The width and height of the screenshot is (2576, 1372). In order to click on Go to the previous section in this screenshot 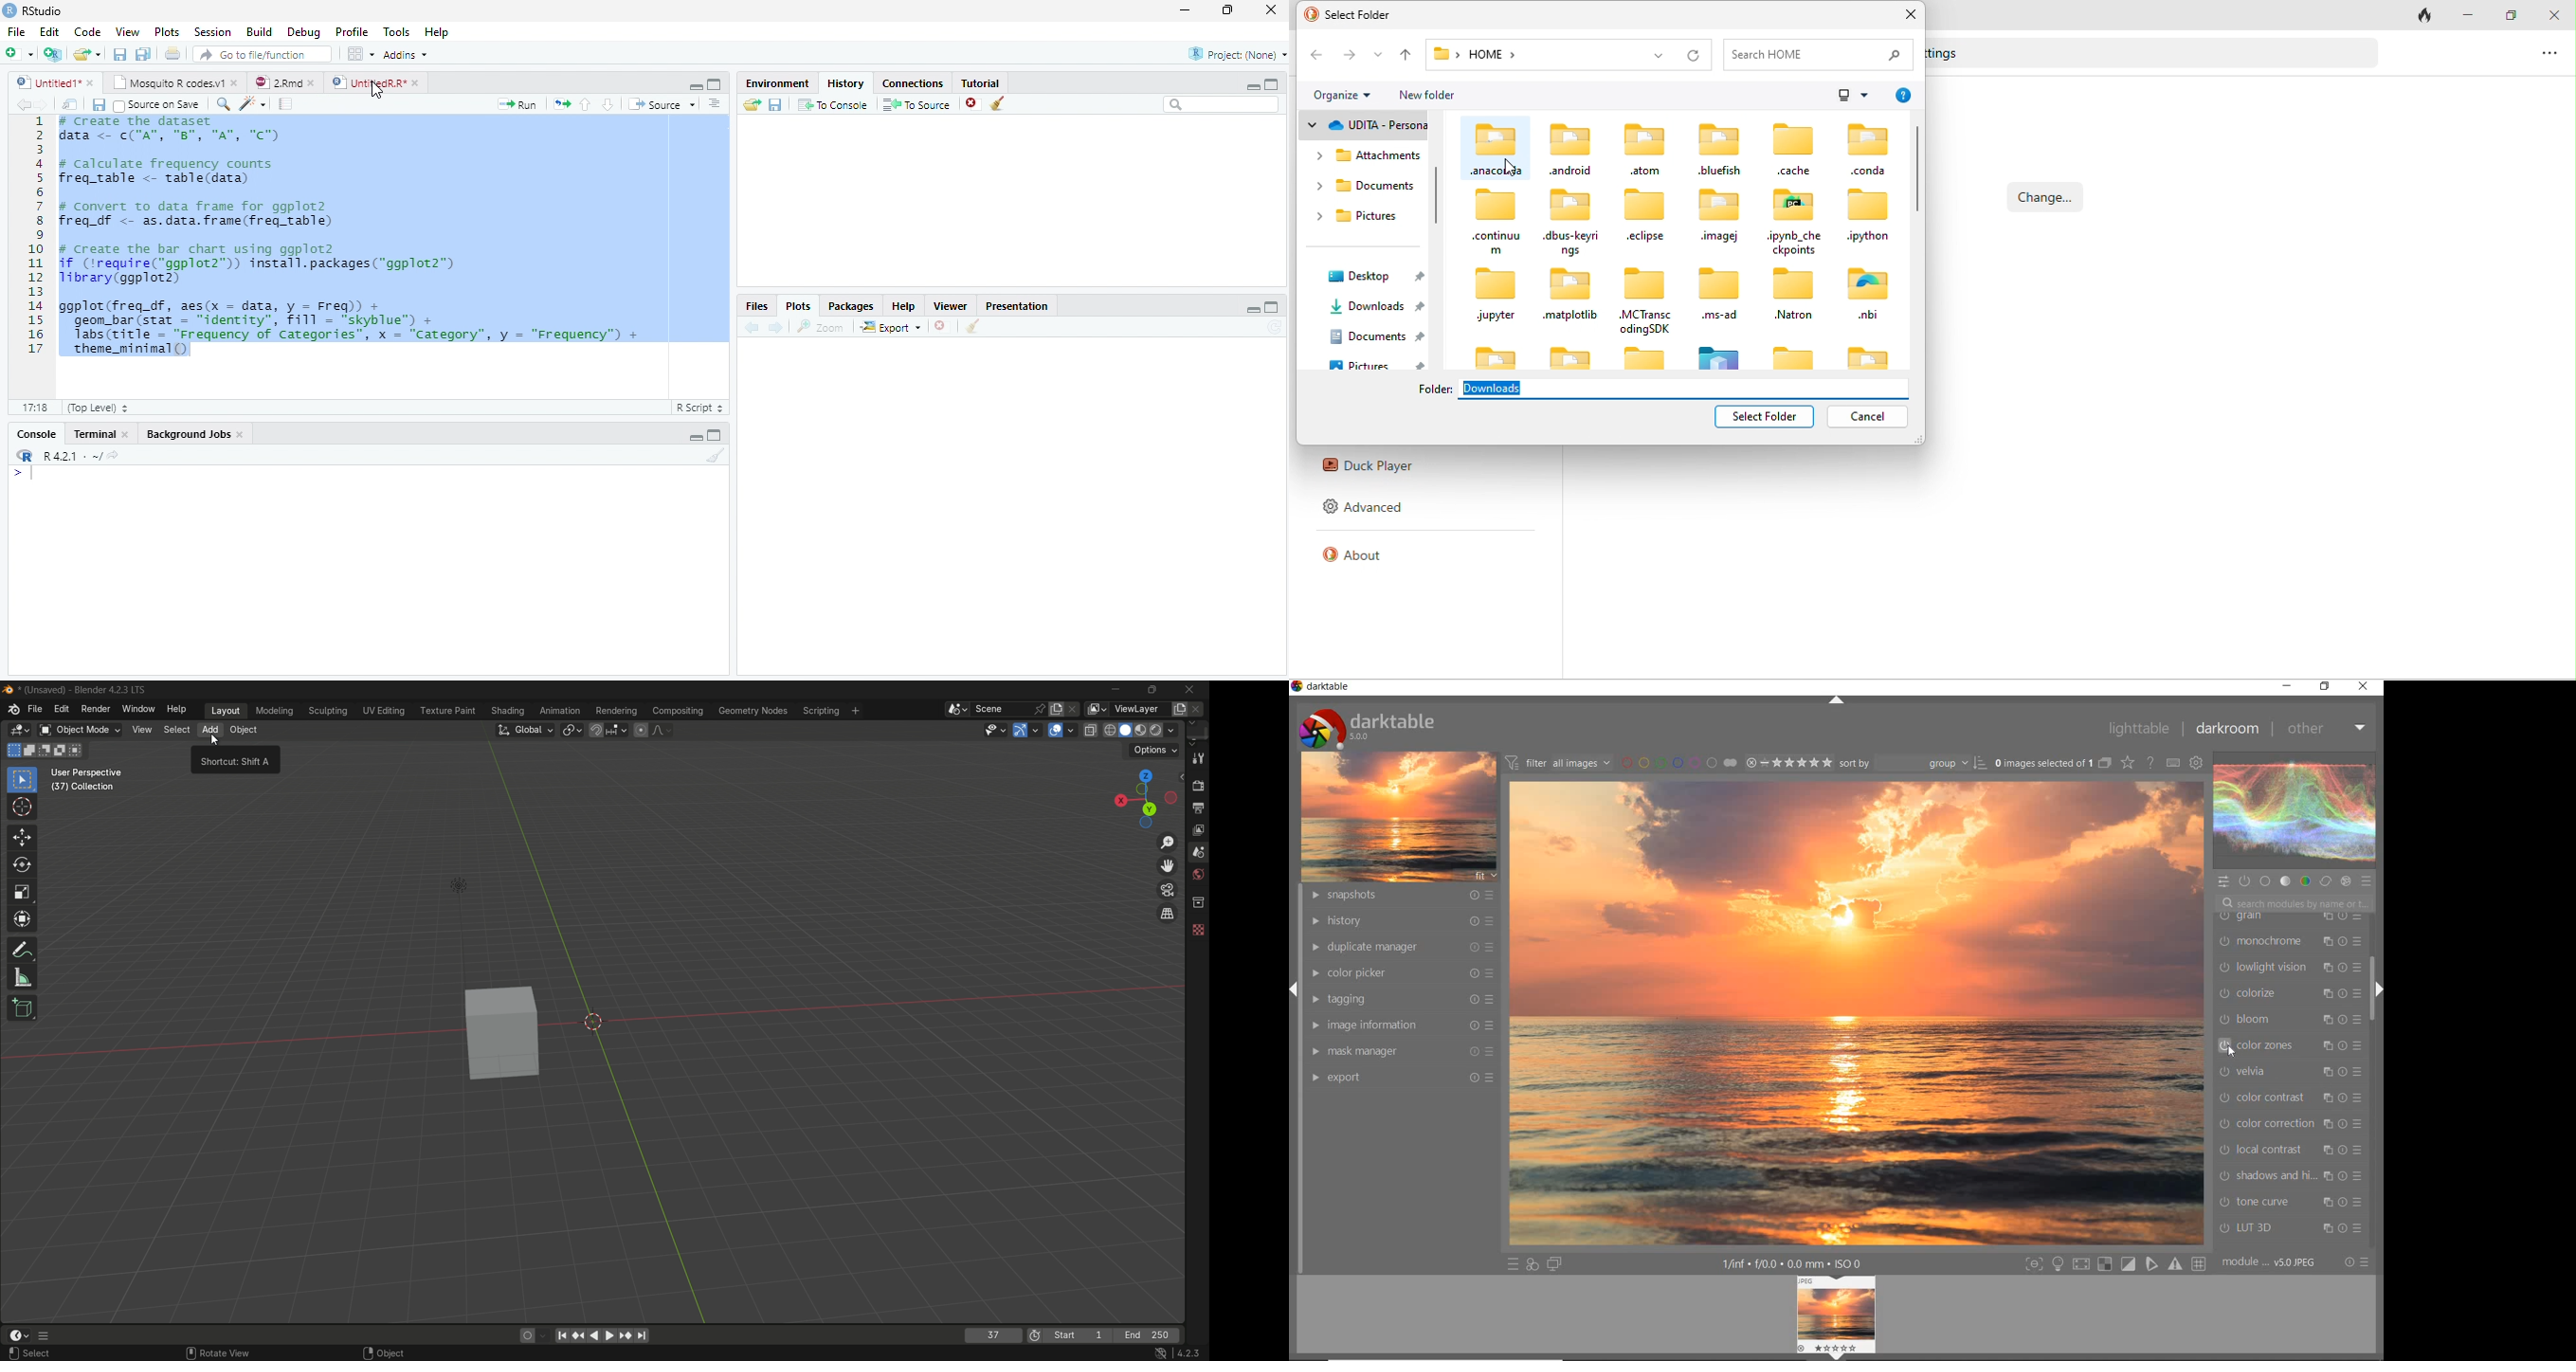, I will do `click(585, 103)`.